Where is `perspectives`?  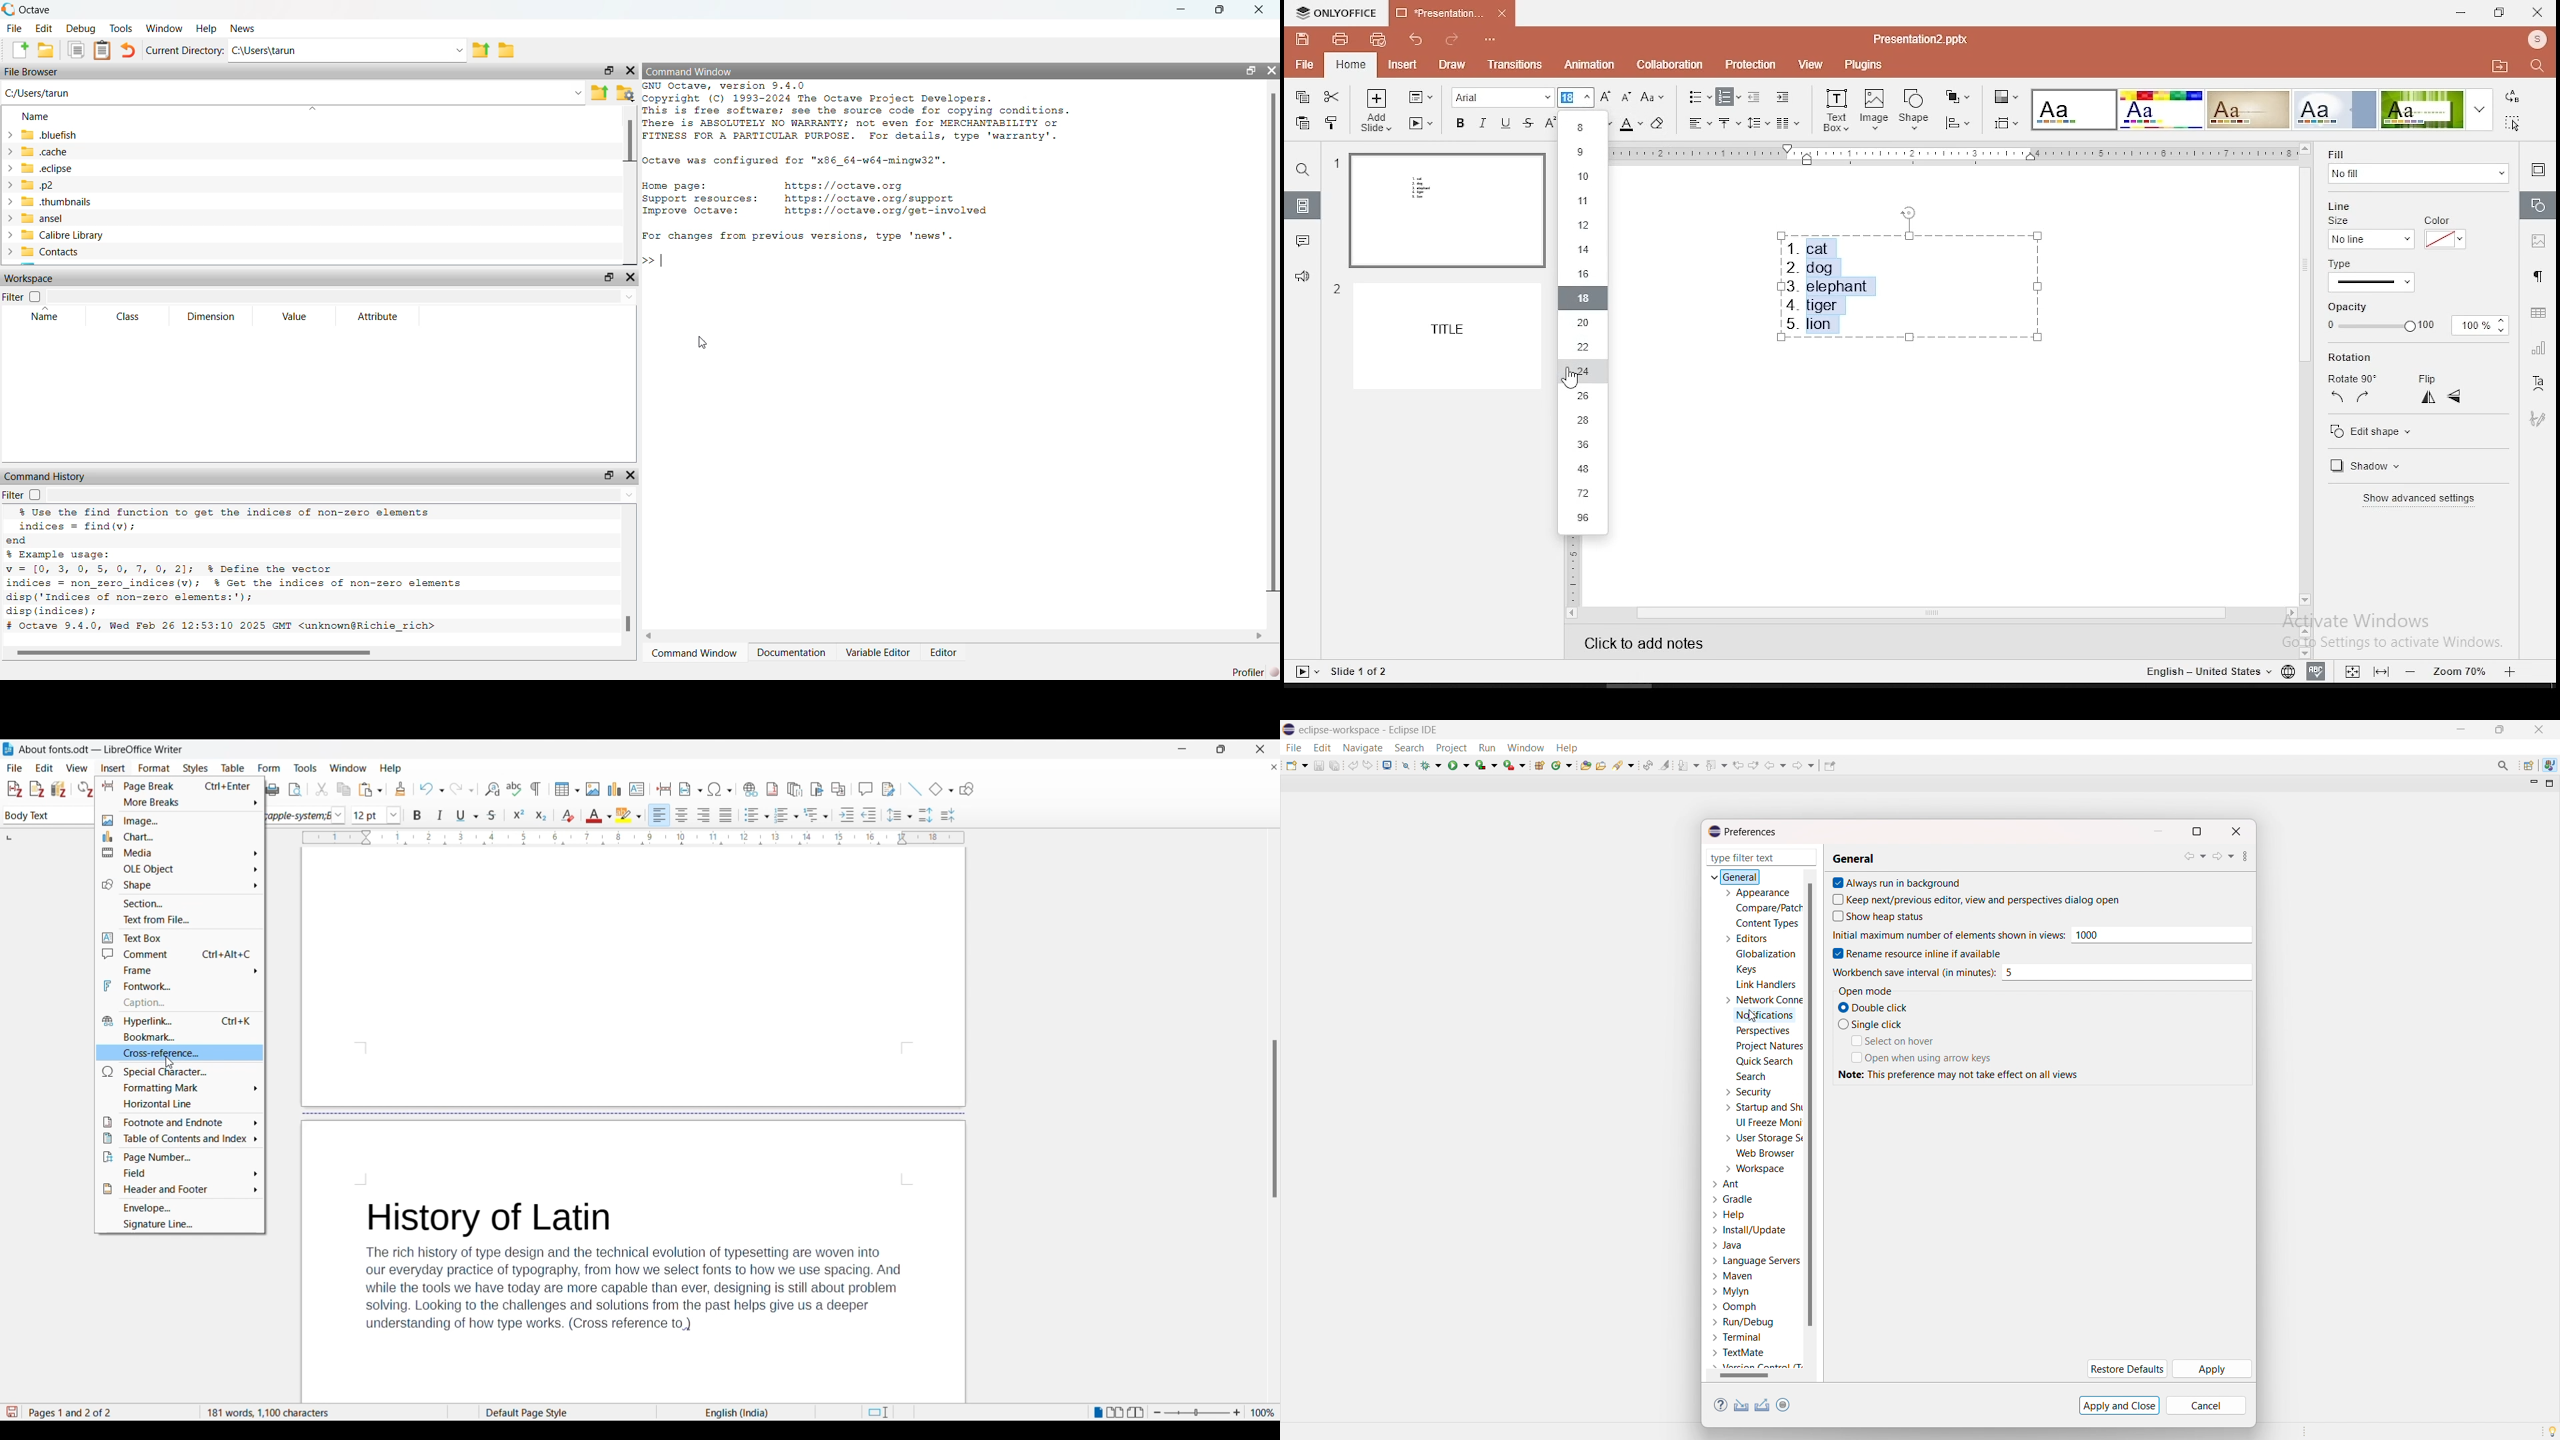
perspectives is located at coordinates (1762, 1031).